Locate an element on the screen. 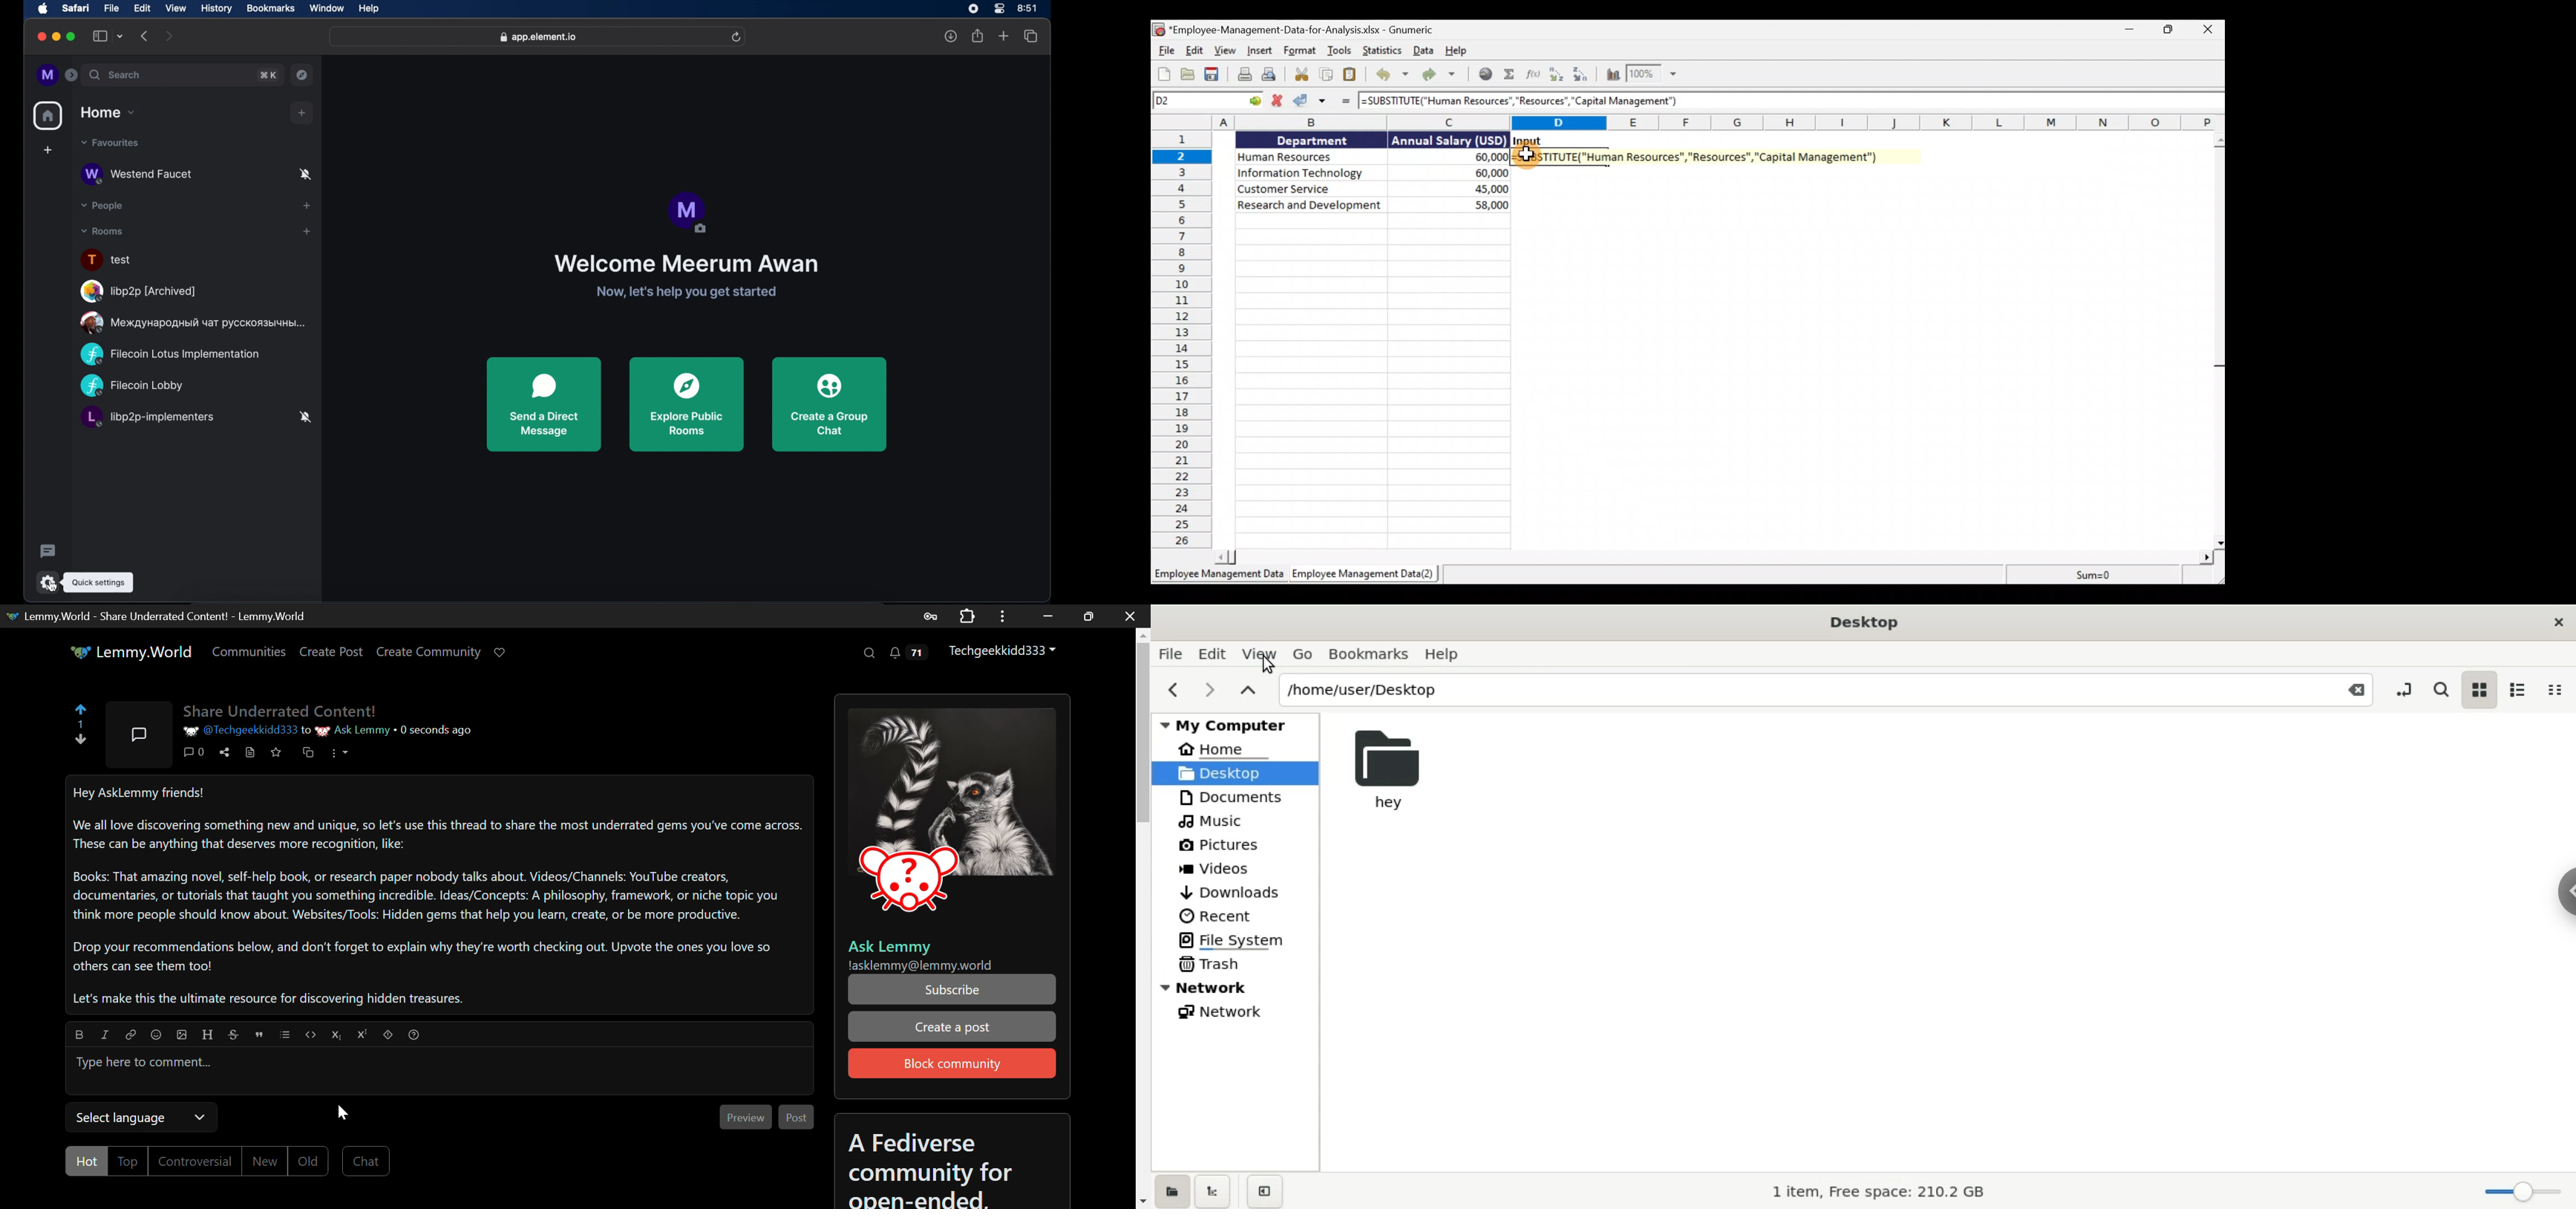 The height and width of the screenshot is (1232, 2576). Edit is located at coordinates (1210, 653).